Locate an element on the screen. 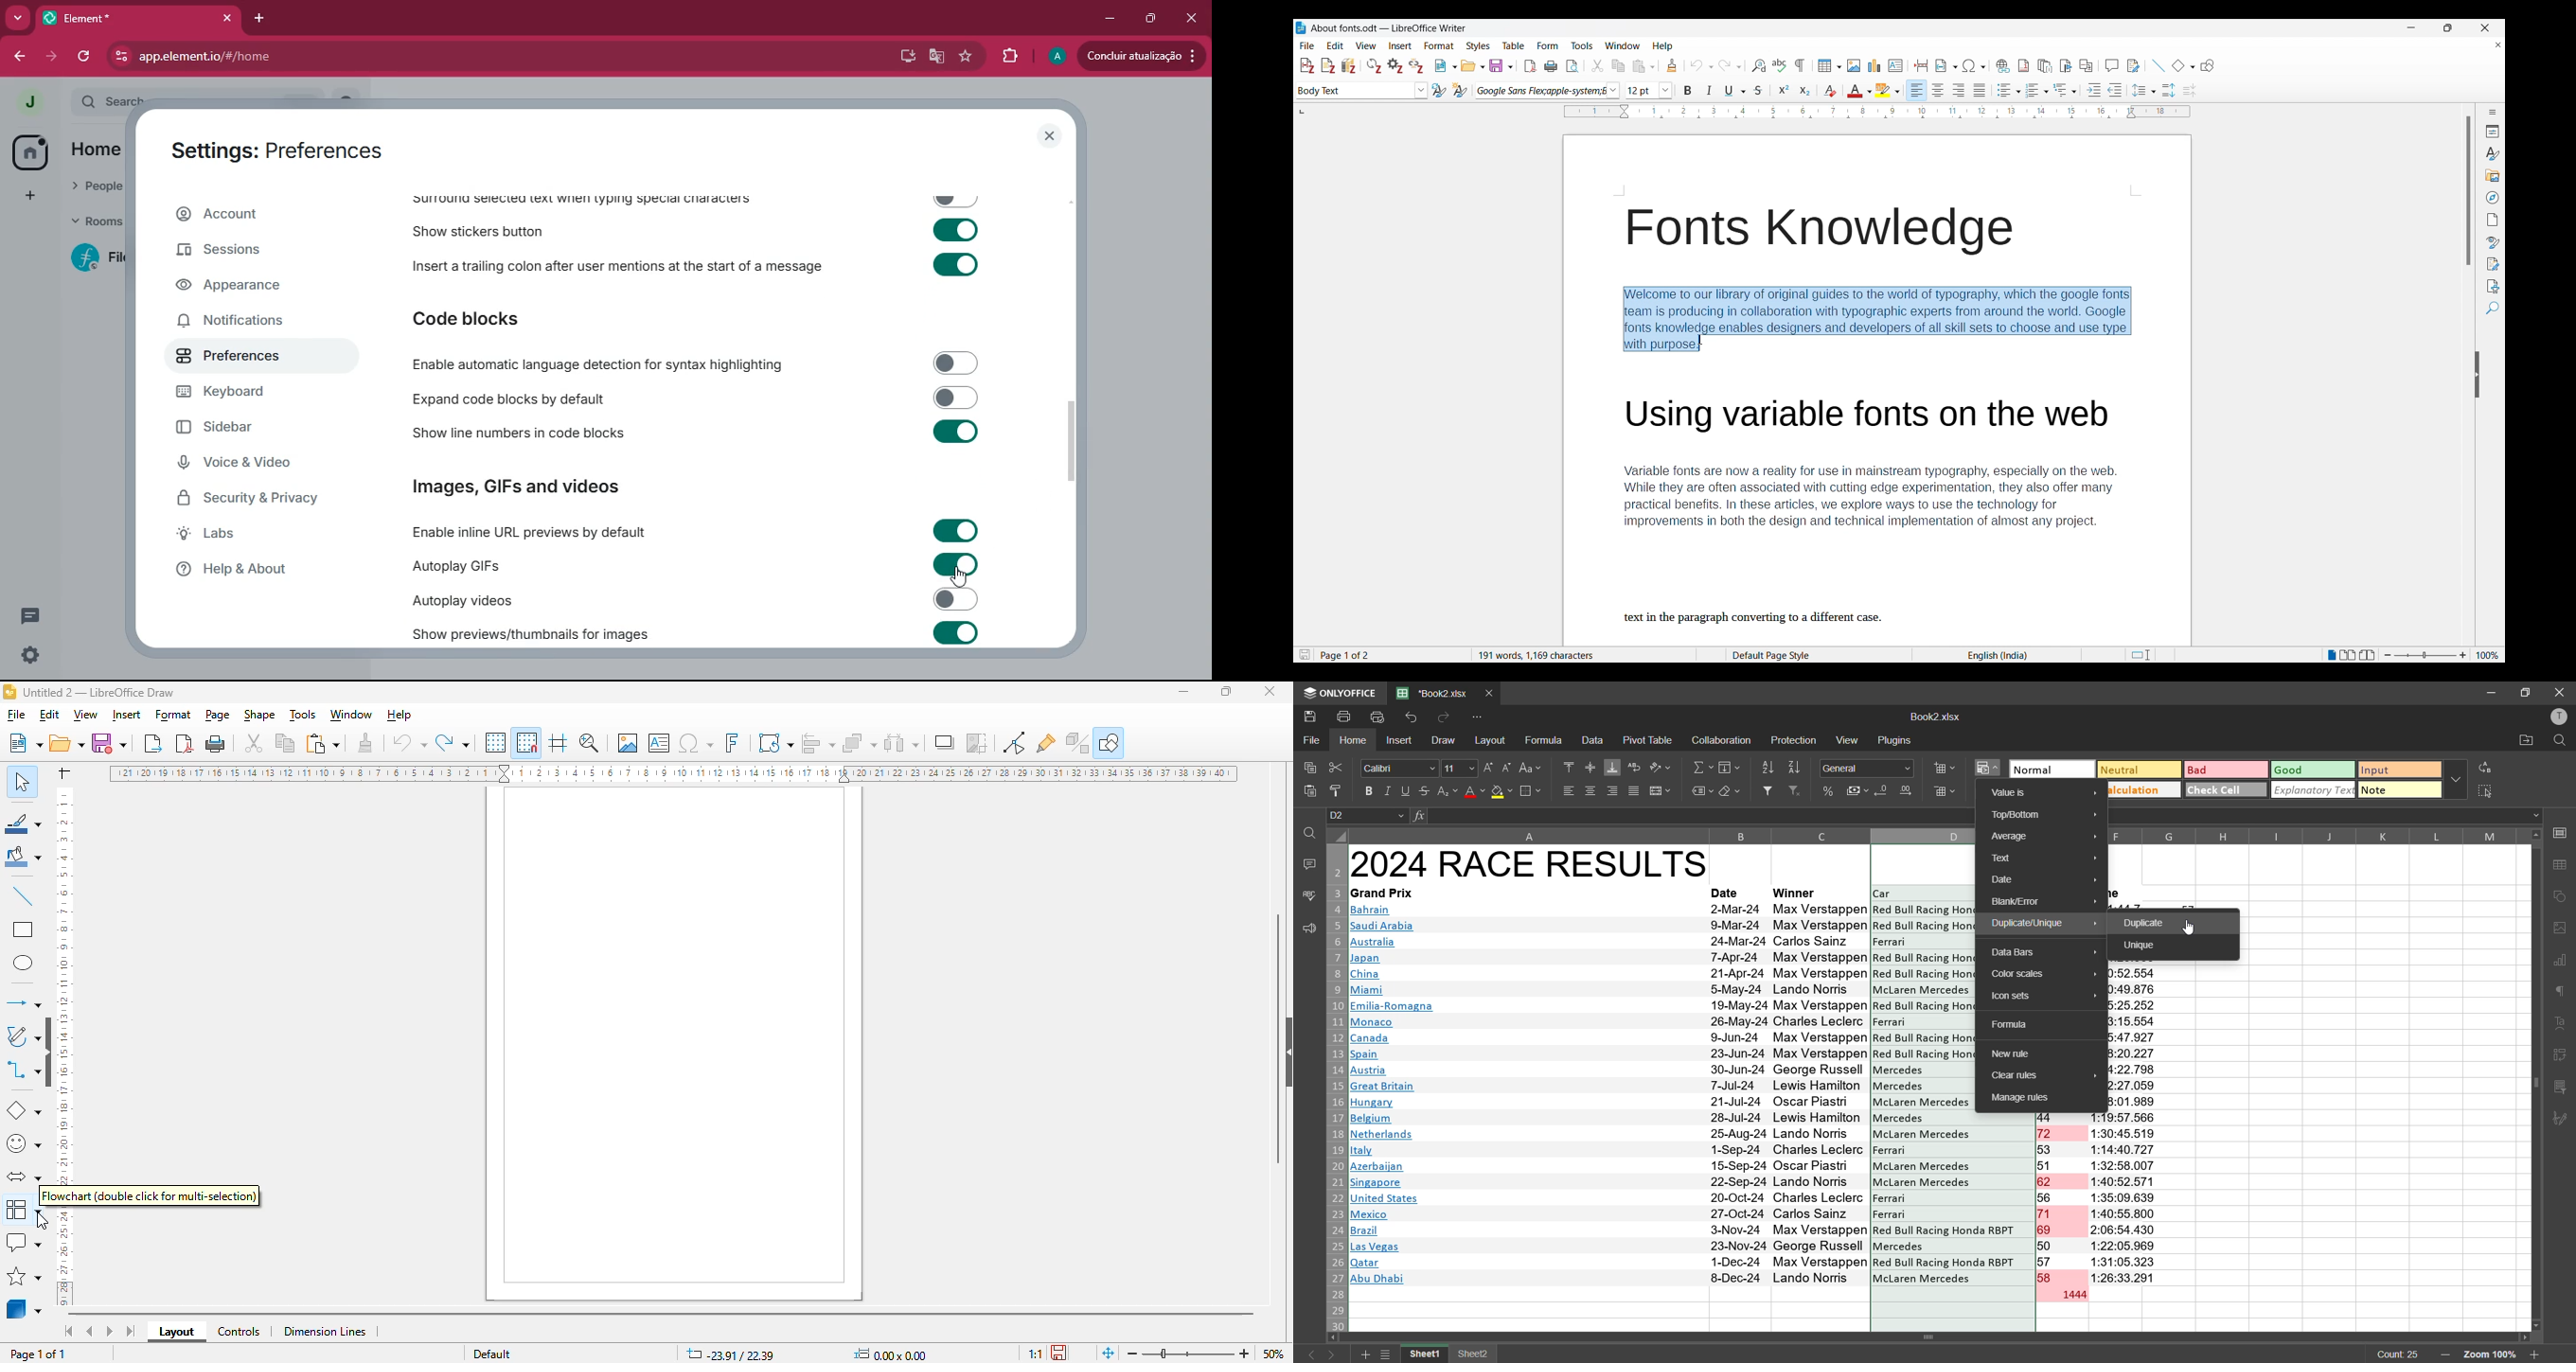 This screenshot has width=2576, height=1372. file is located at coordinates (15, 717).